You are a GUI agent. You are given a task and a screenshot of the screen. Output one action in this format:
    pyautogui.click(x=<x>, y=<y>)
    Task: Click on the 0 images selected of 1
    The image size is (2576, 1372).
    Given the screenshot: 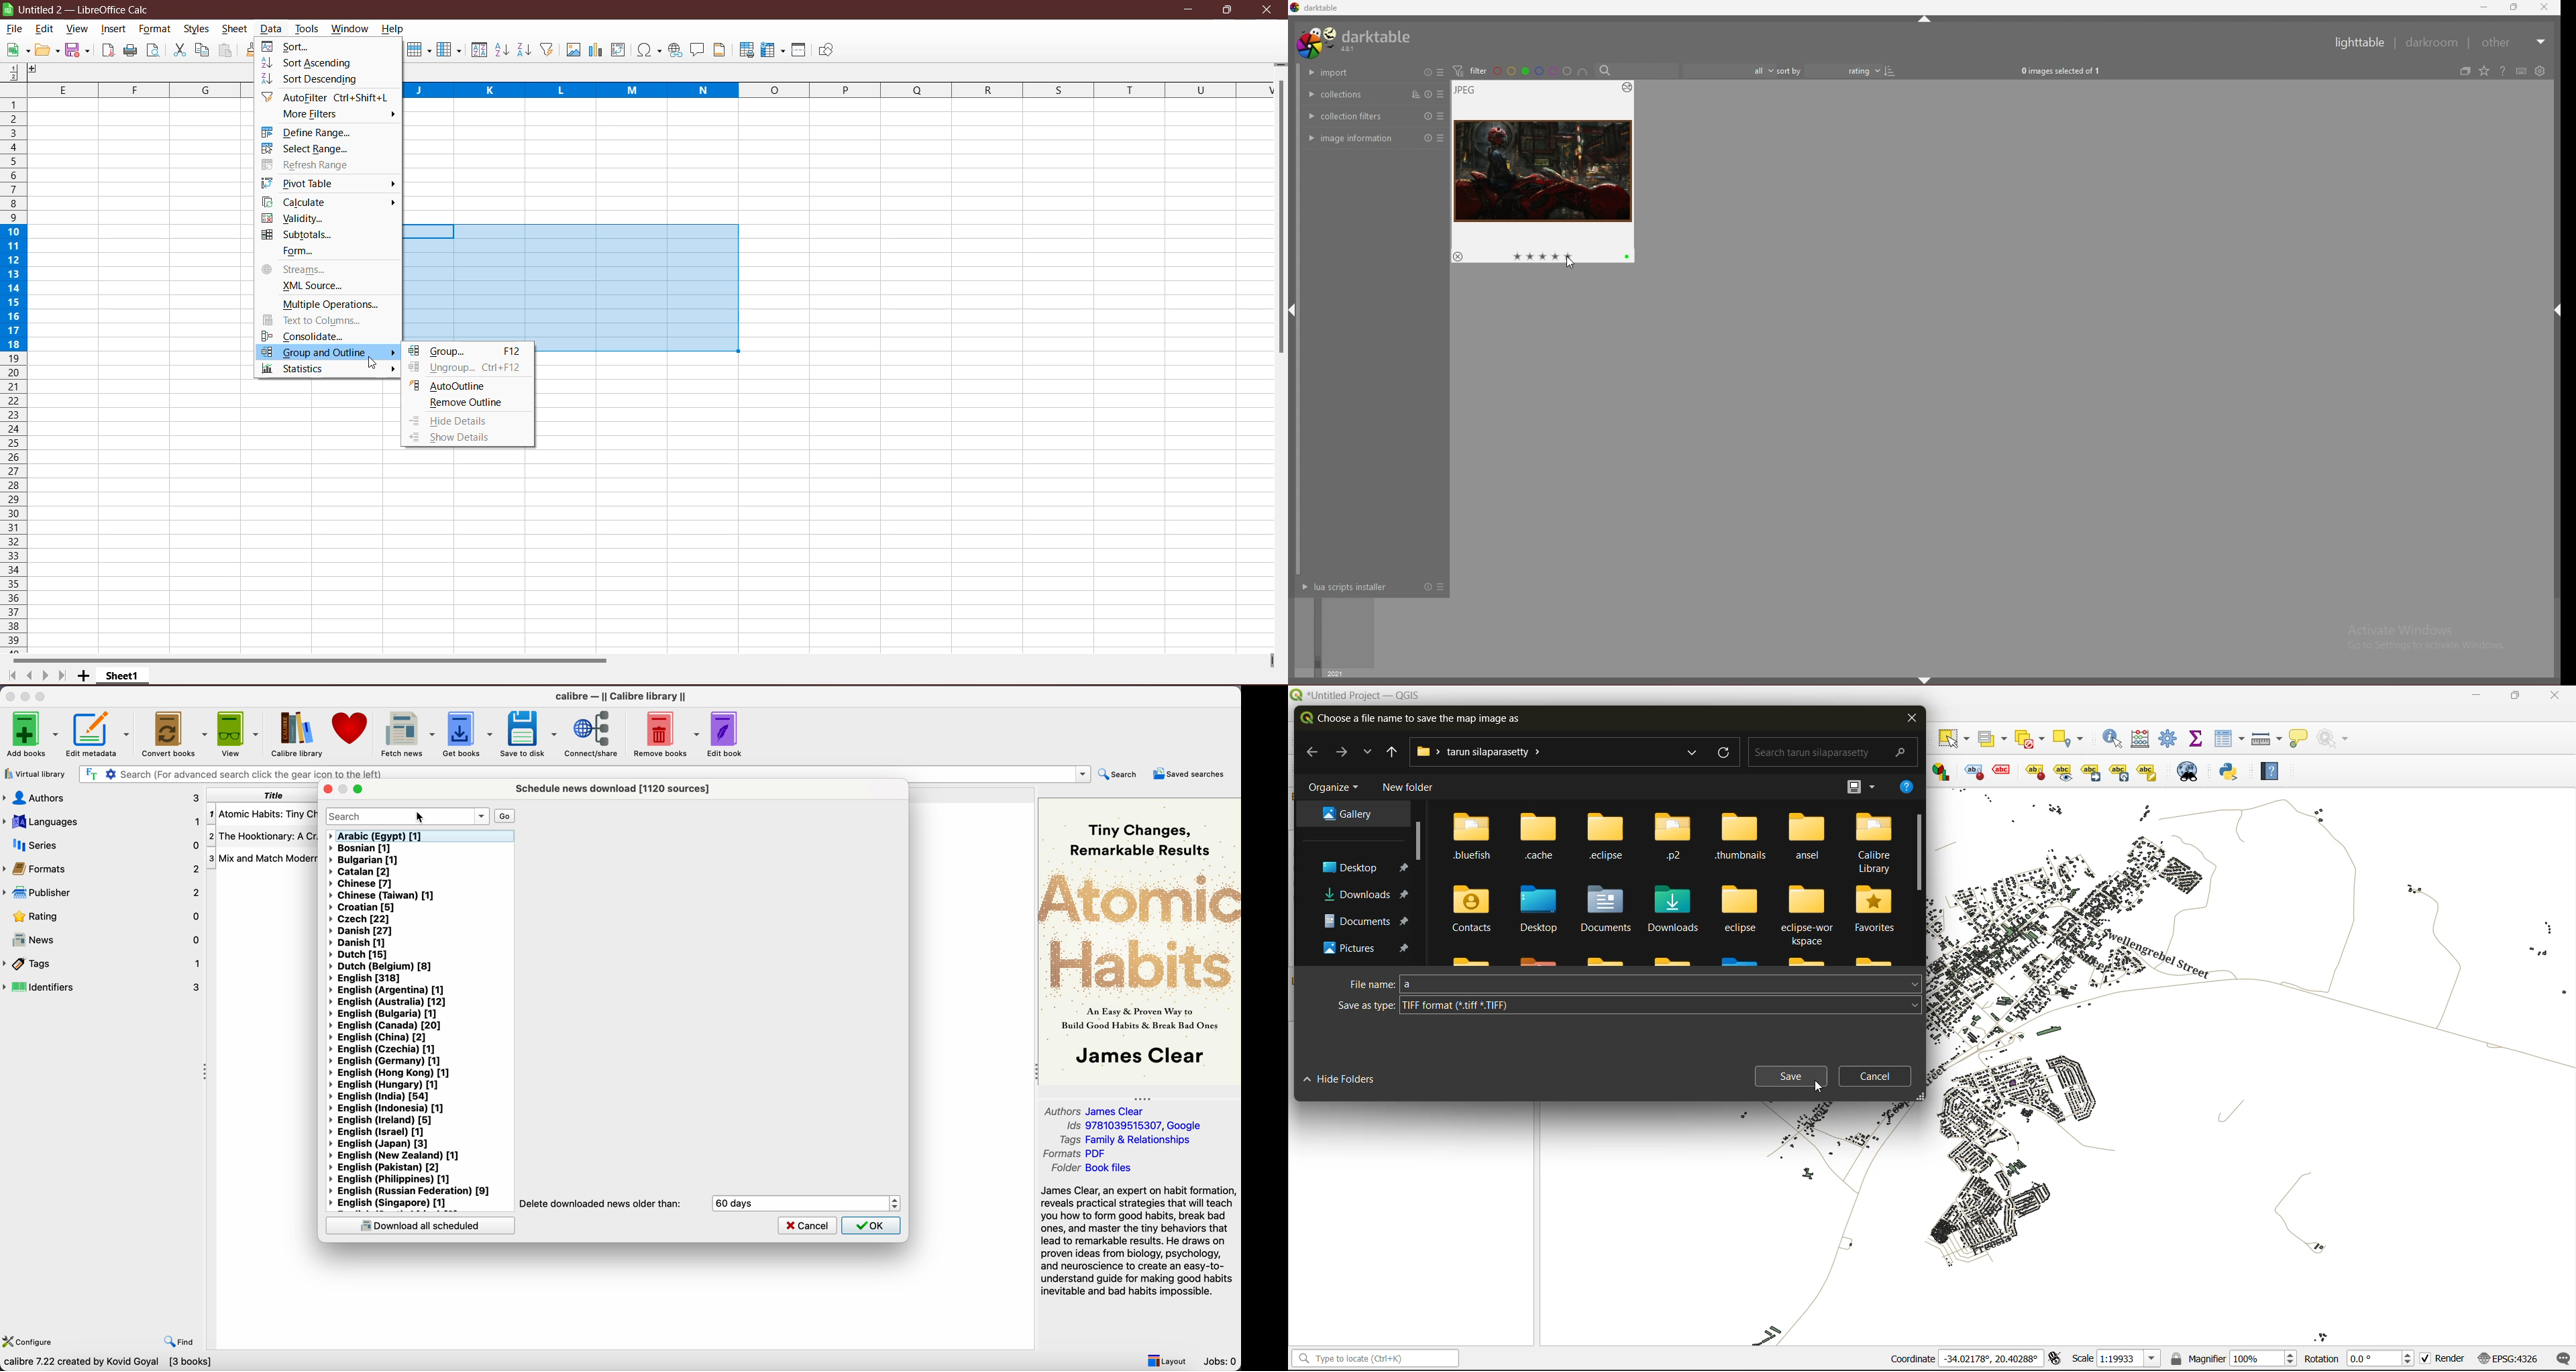 What is the action you would take?
    pyautogui.click(x=2061, y=71)
    